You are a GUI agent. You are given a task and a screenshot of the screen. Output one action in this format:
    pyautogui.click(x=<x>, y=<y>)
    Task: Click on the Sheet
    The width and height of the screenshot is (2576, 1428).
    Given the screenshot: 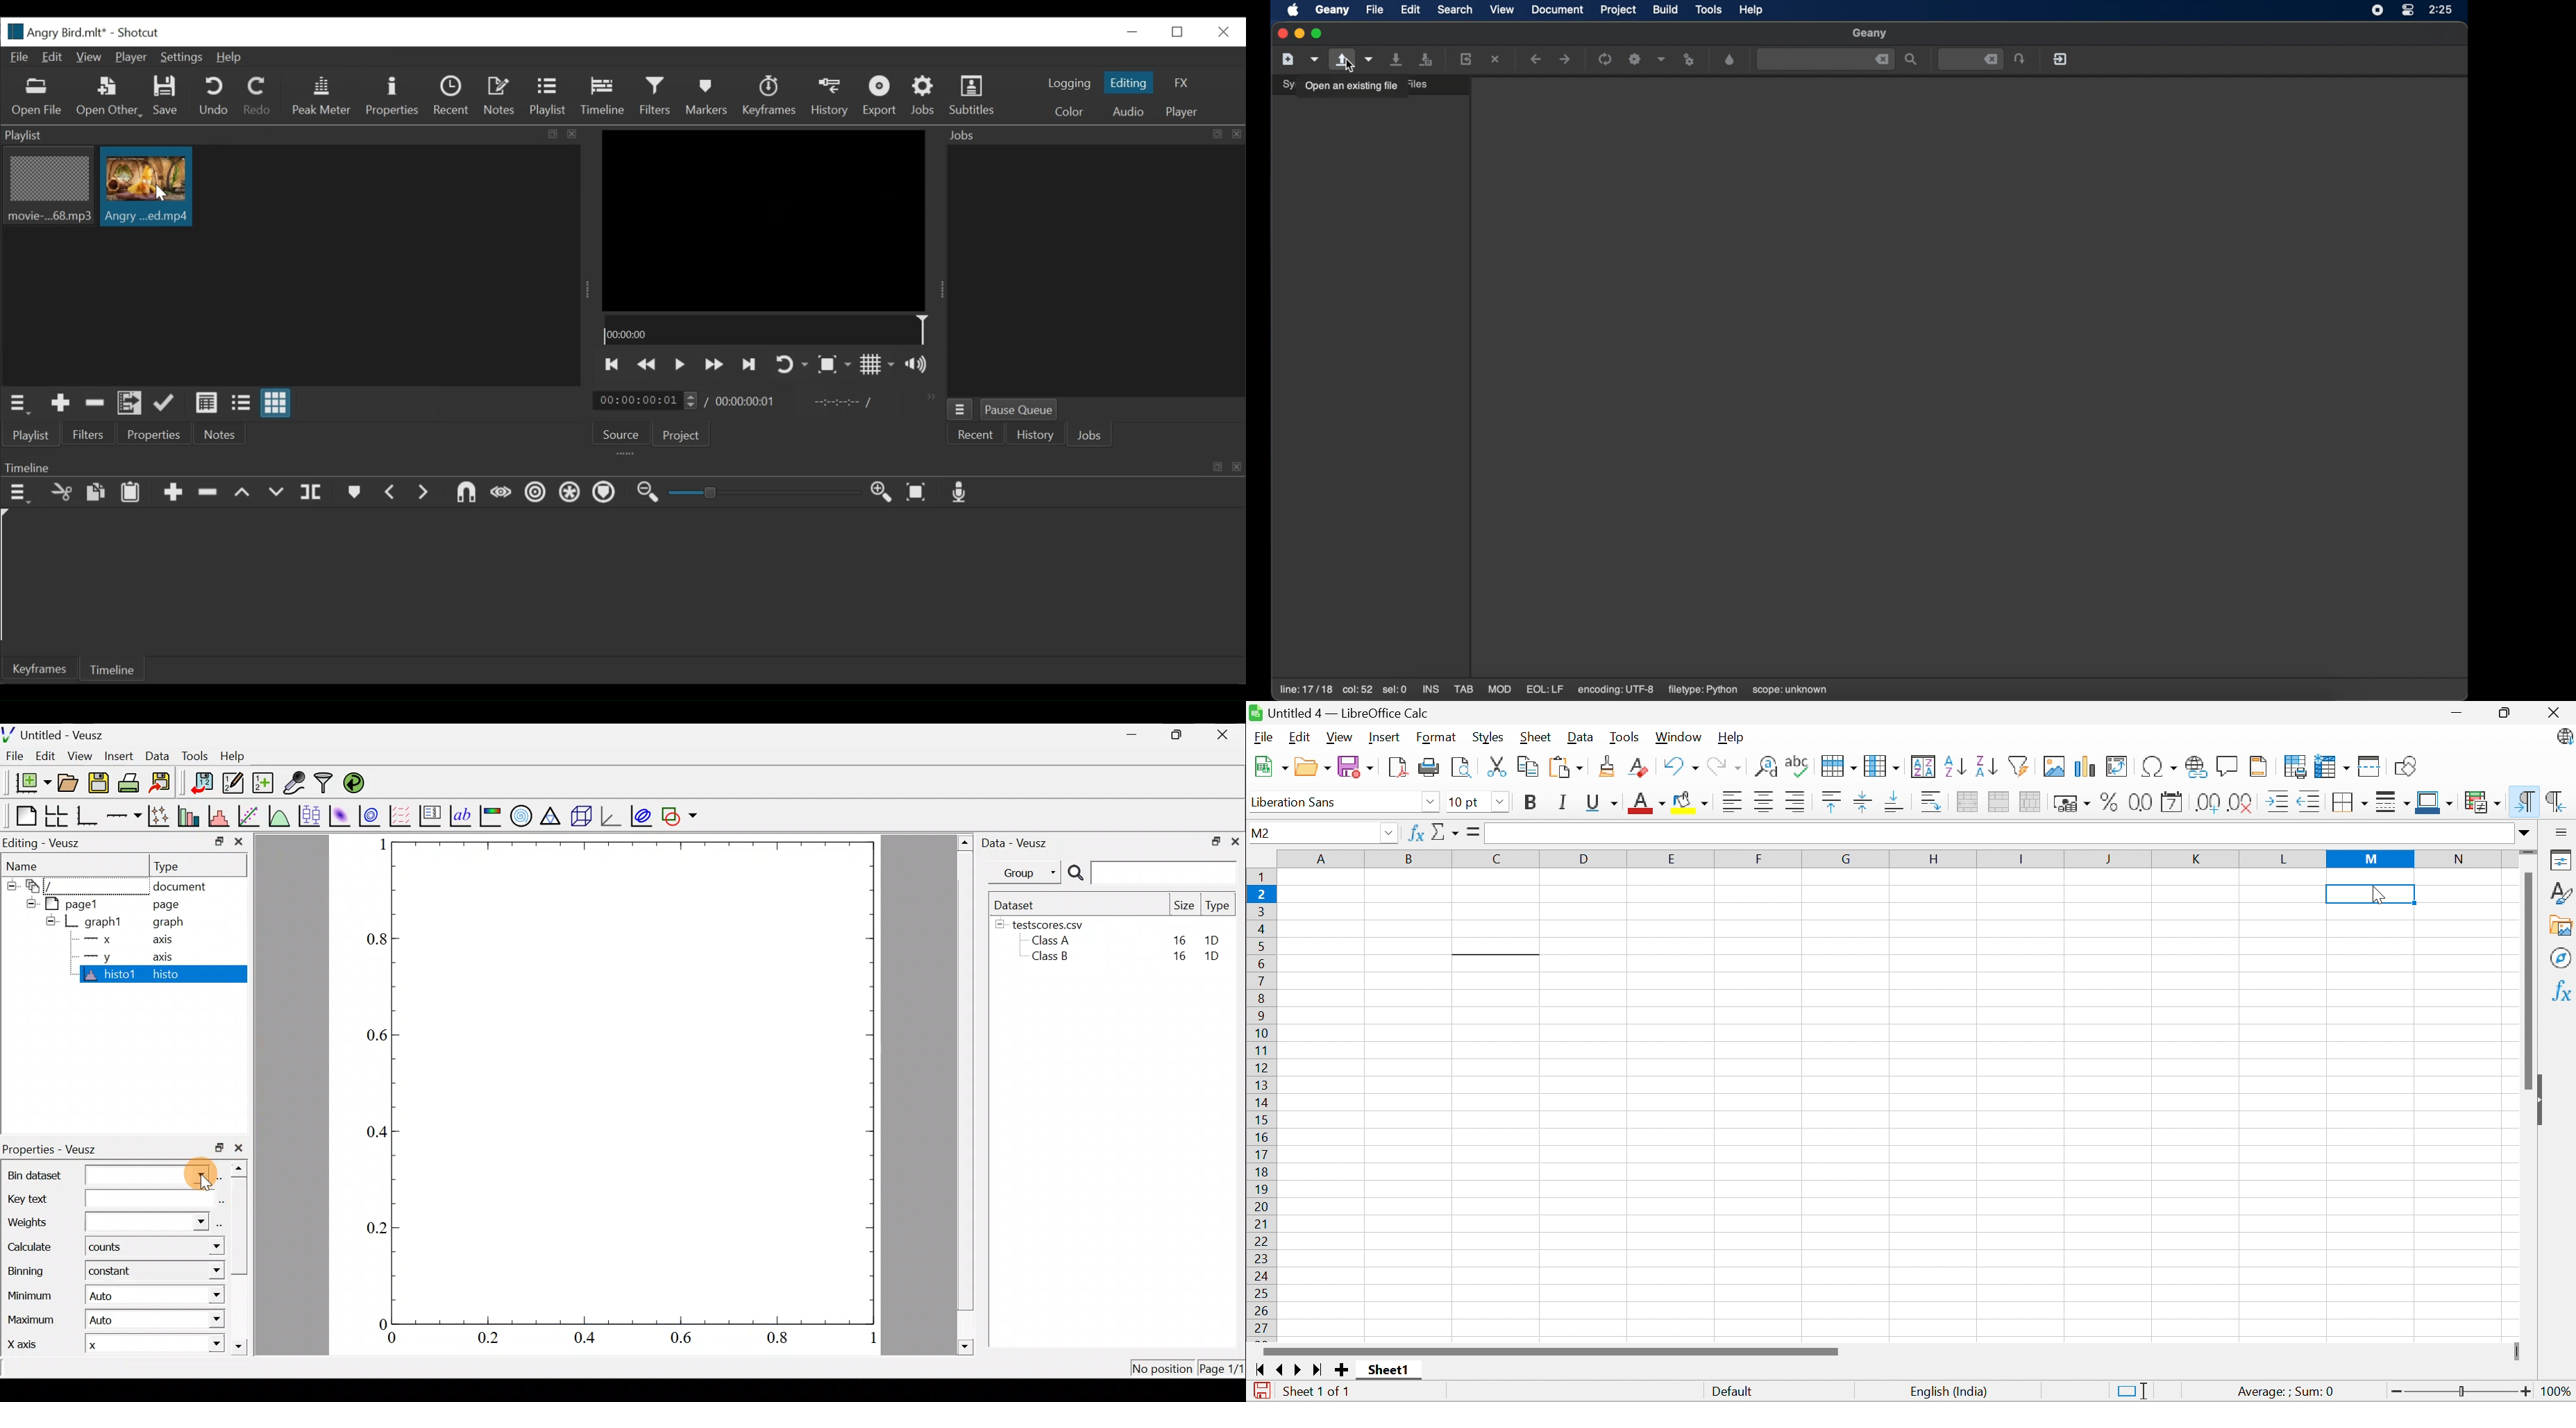 What is the action you would take?
    pyautogui.click(x=1536, y=737)
    